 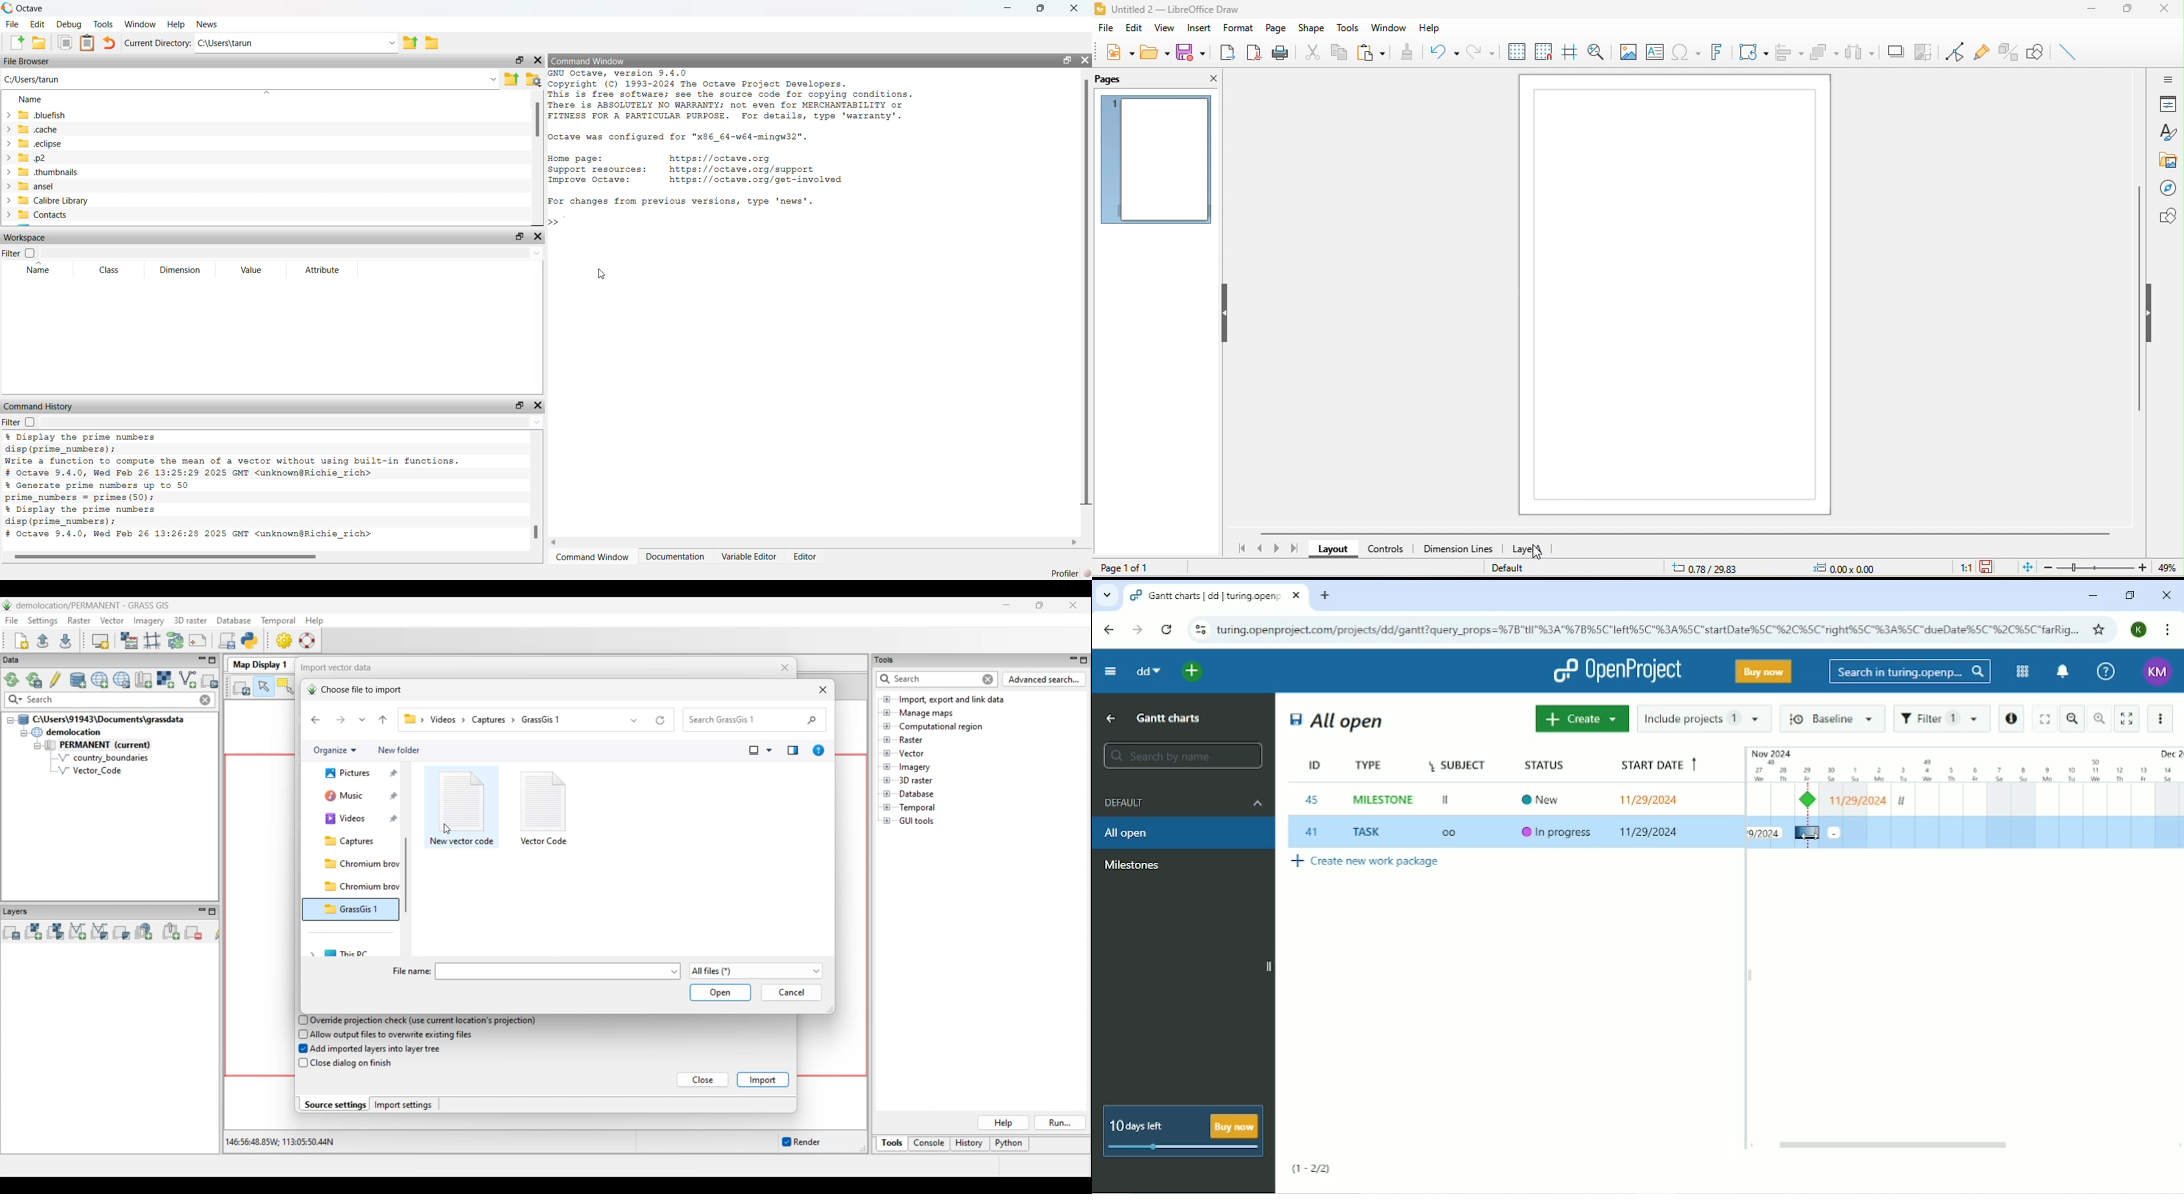 What do you see at coordinates (1833, 718) in the screenshot?
I see `Baseline` at bounding box center [1833, 718].